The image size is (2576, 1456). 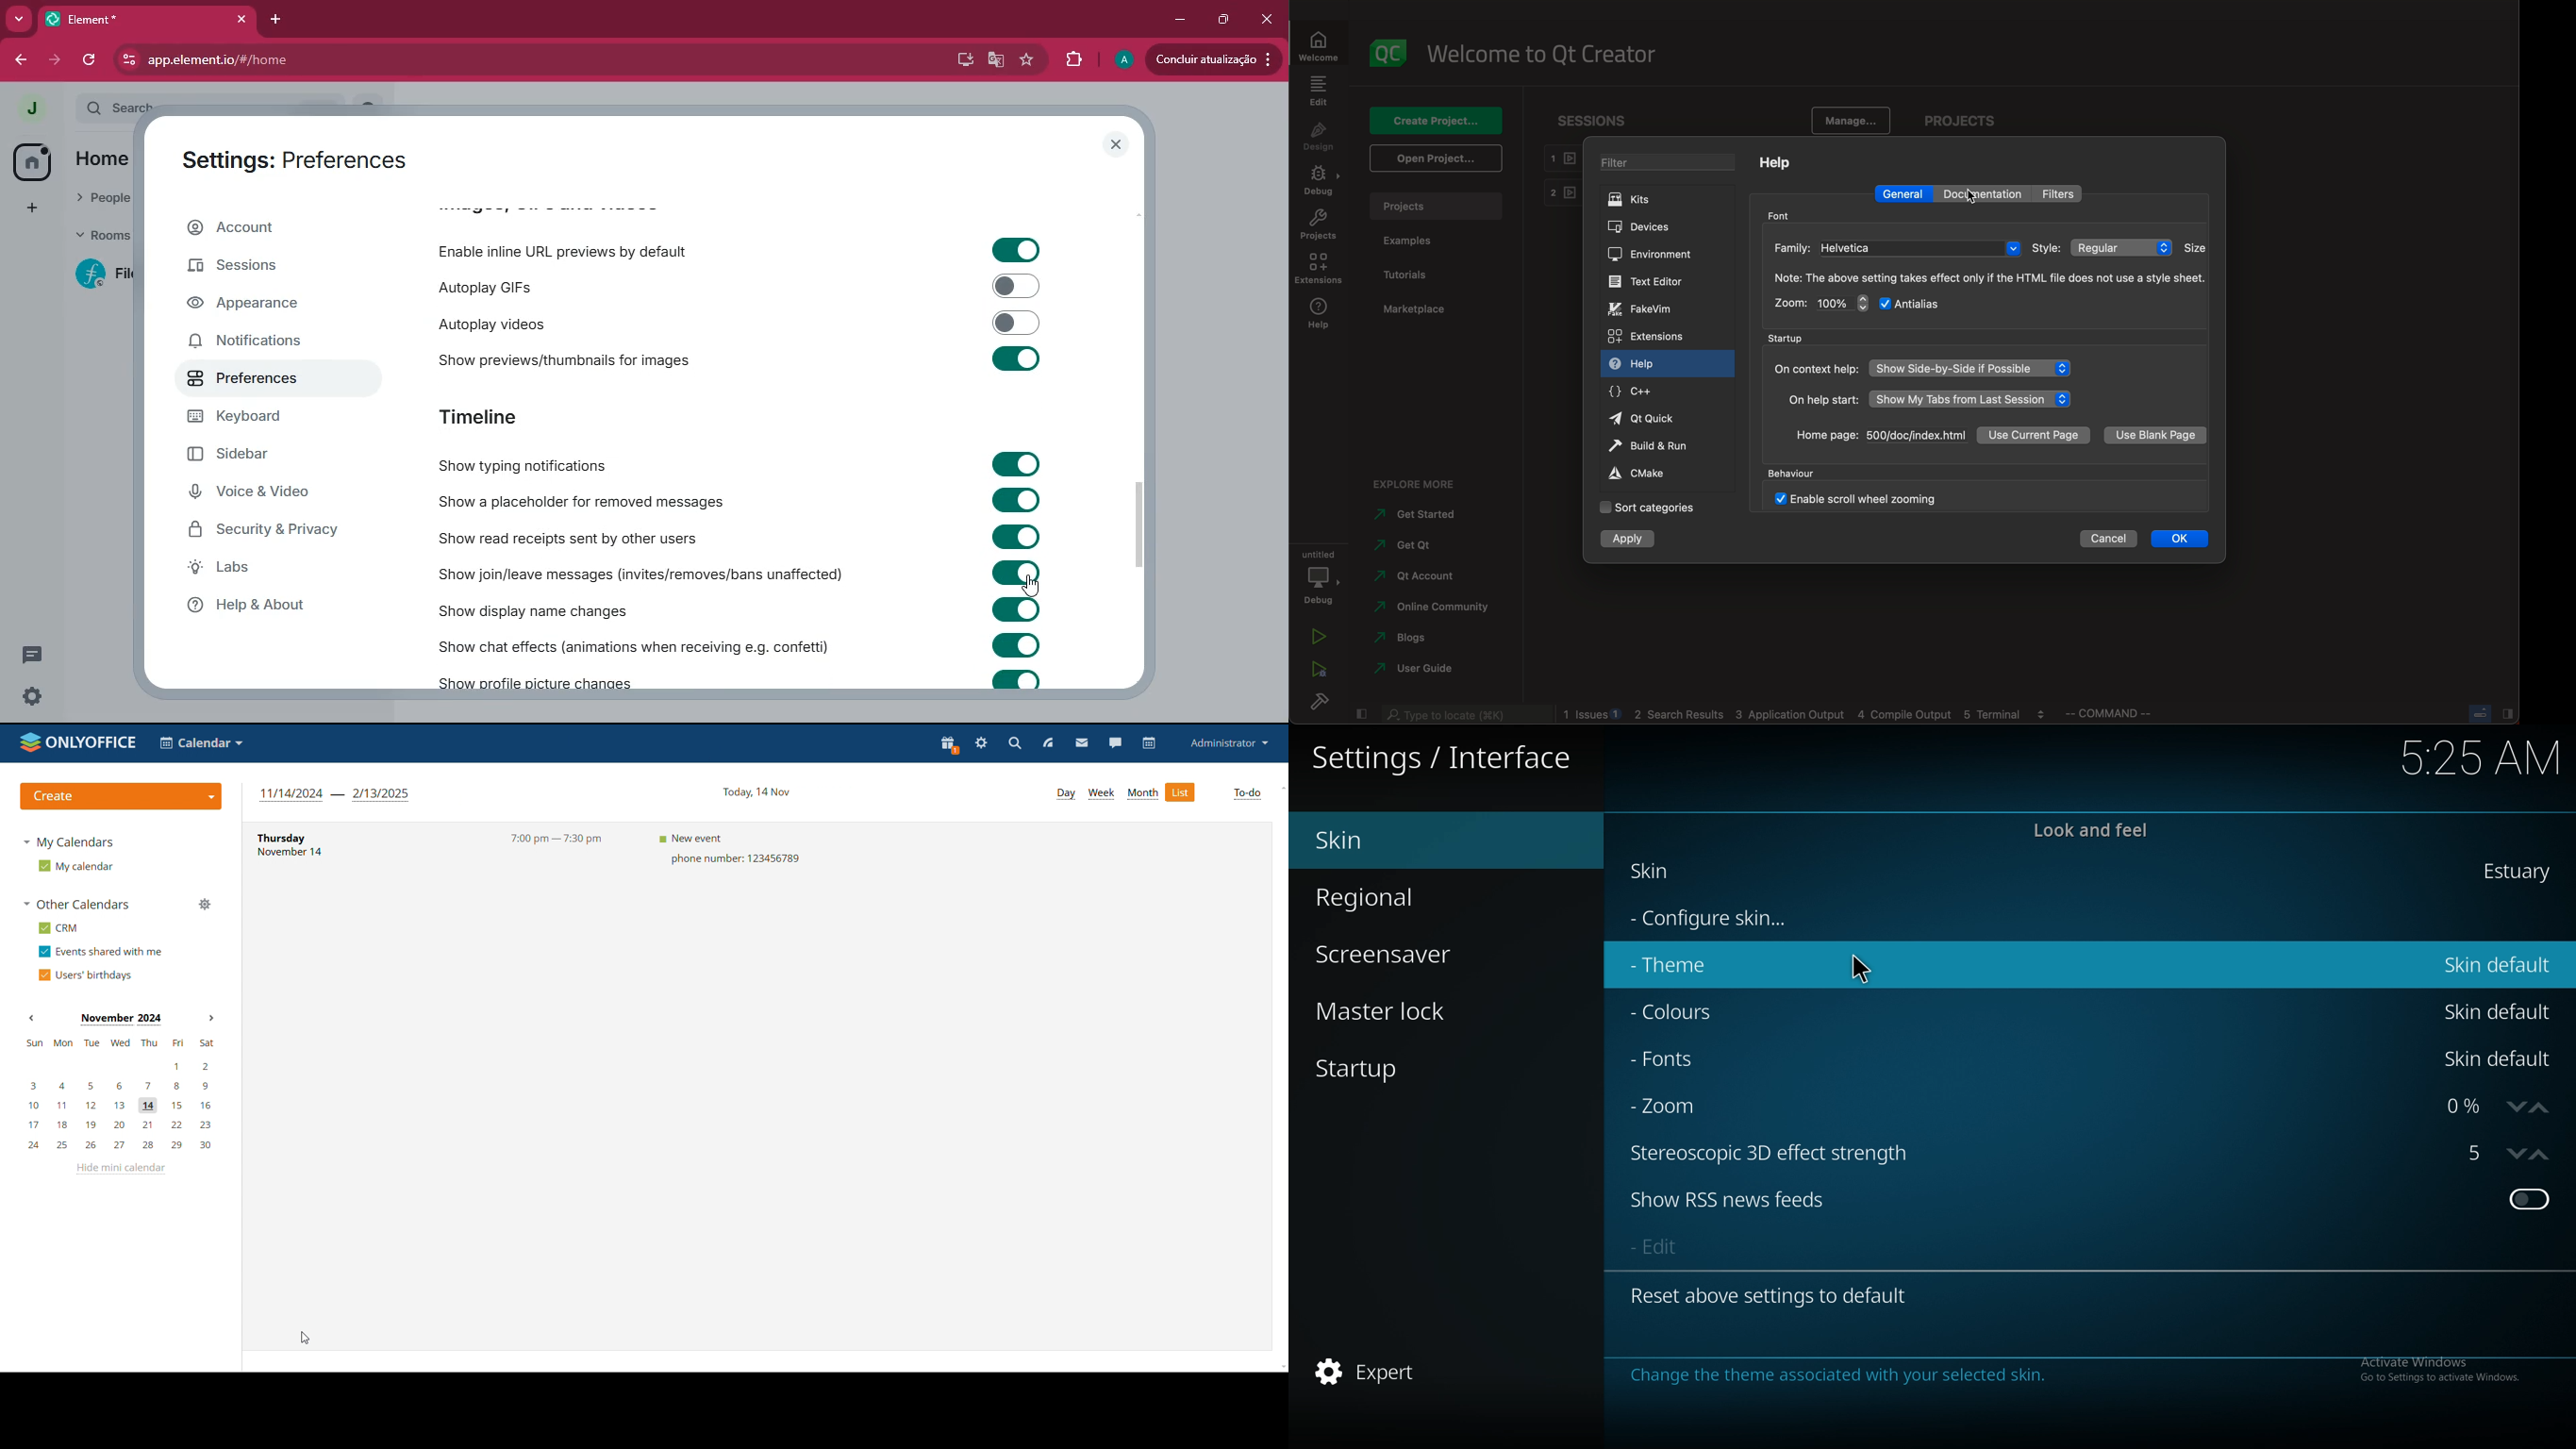 What do you see at coordinates (1818, 304) in the screenshot?
I see `zoom` at bounding box center [1818, 304].